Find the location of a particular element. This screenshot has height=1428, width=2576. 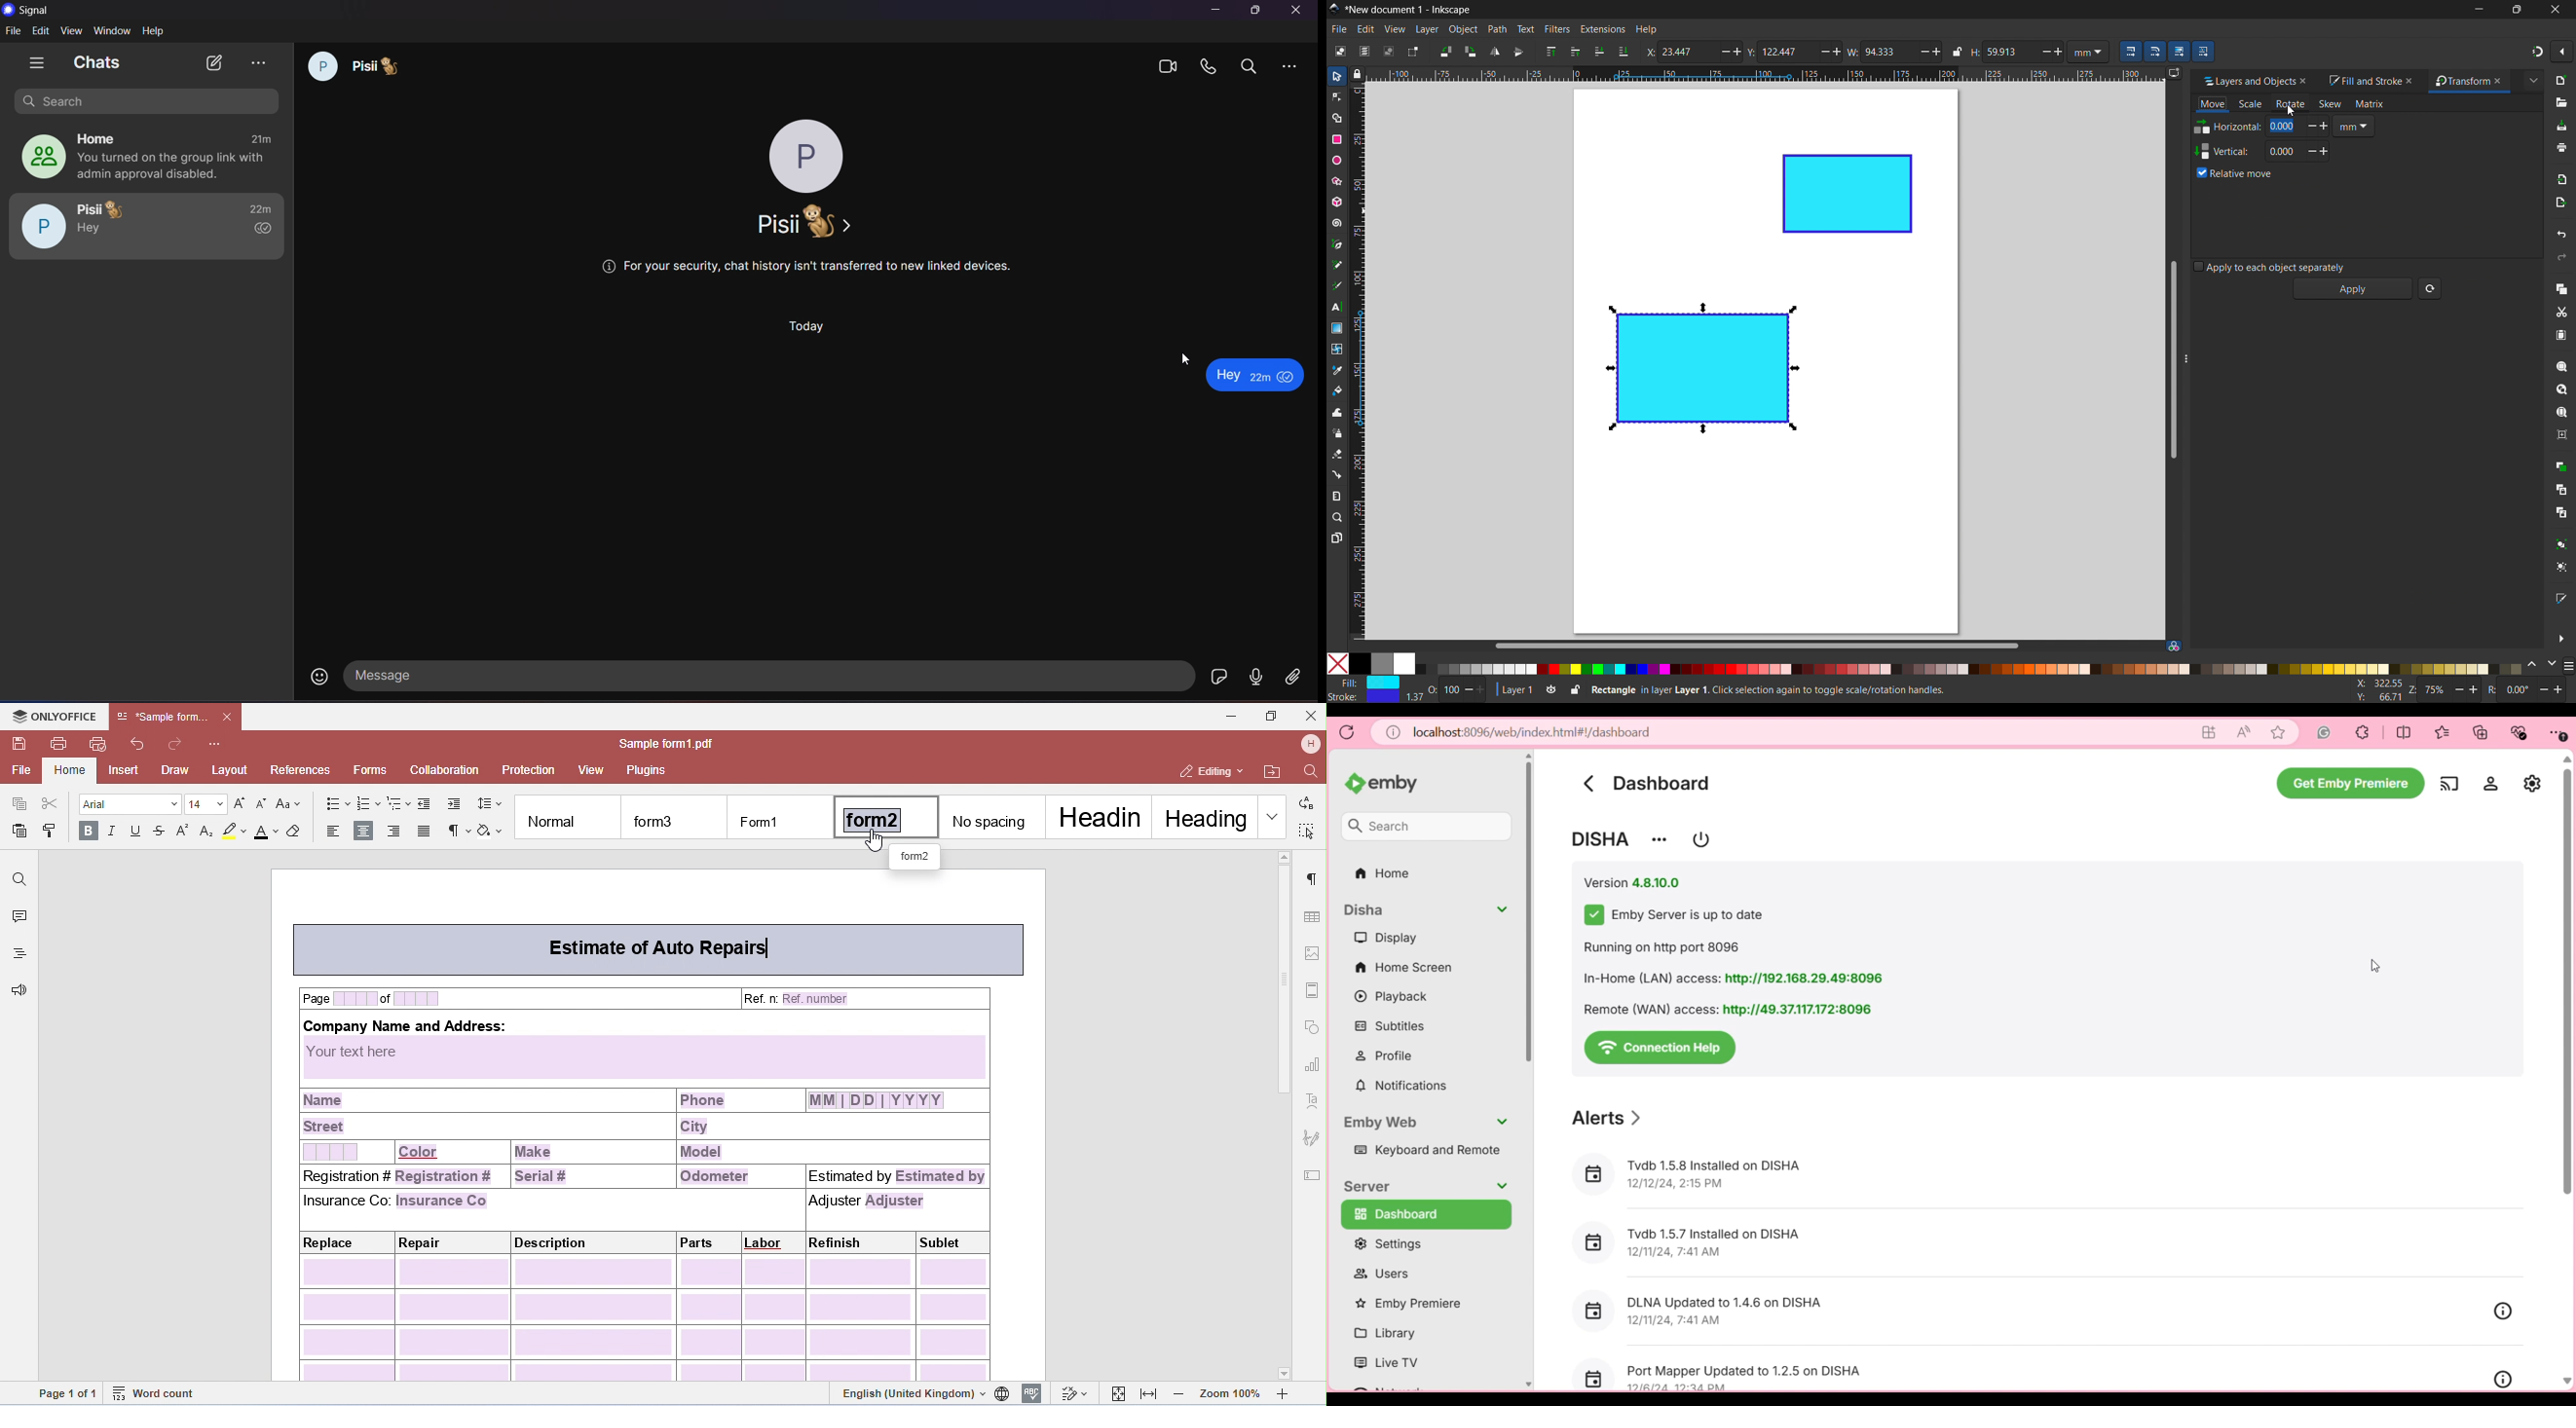

extensions is located at coordinates (1602, 29).